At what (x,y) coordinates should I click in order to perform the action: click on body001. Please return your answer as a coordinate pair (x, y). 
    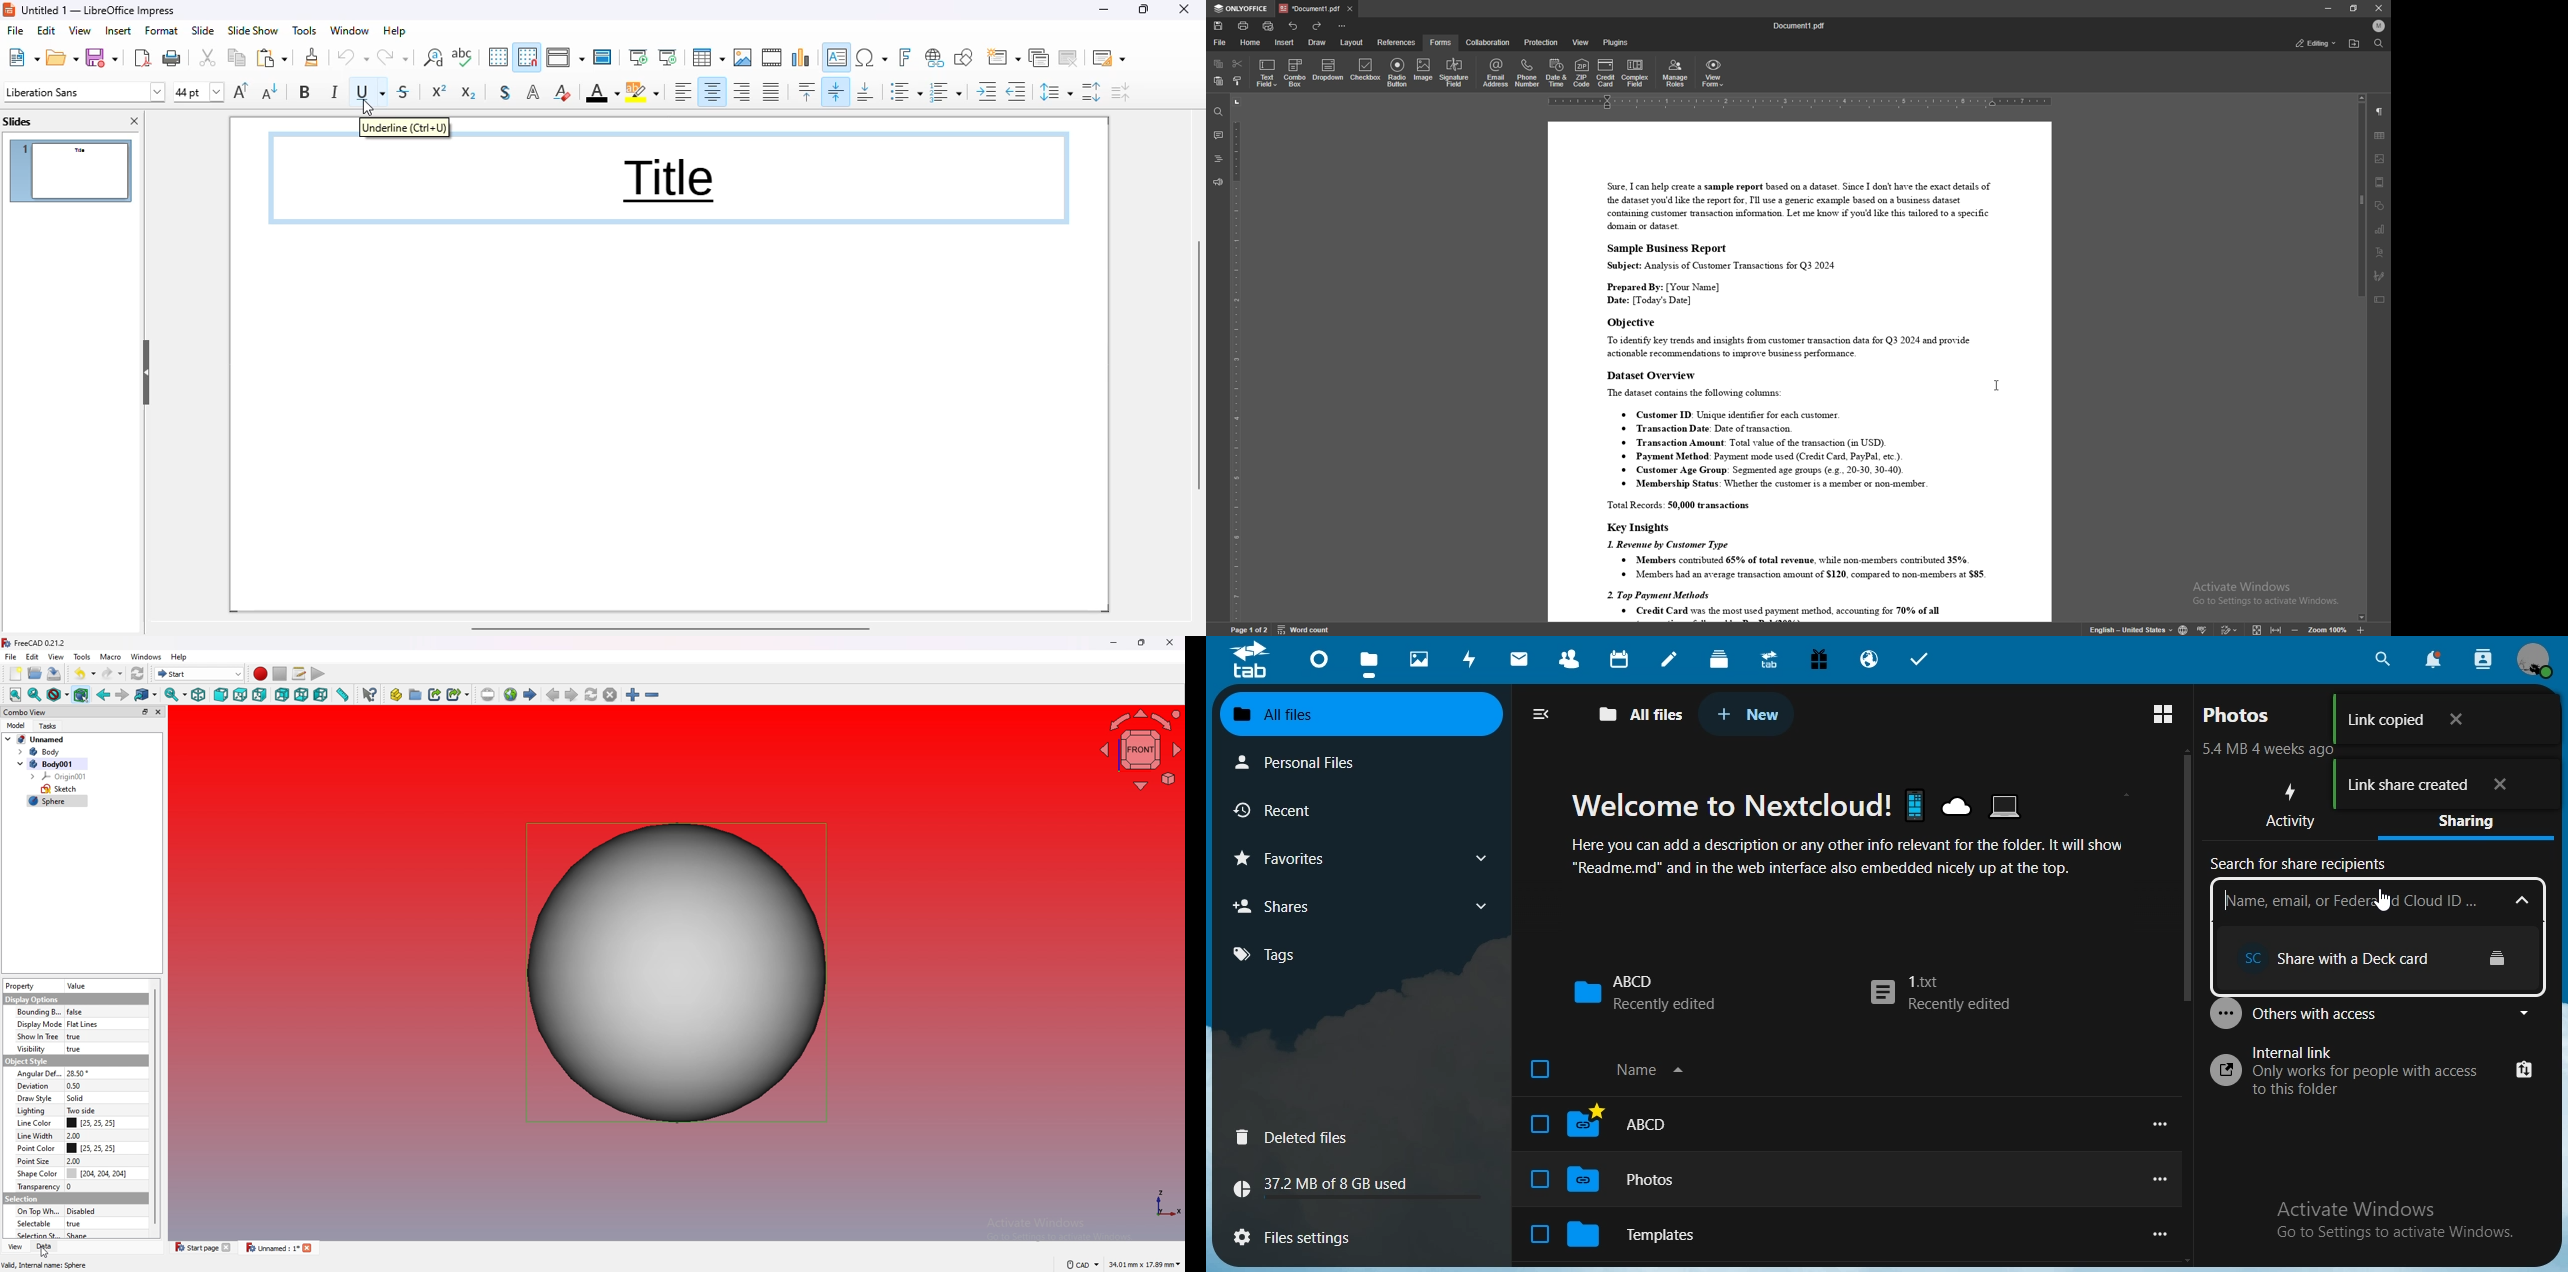
    Looking at the image, I should click on (50, 764).